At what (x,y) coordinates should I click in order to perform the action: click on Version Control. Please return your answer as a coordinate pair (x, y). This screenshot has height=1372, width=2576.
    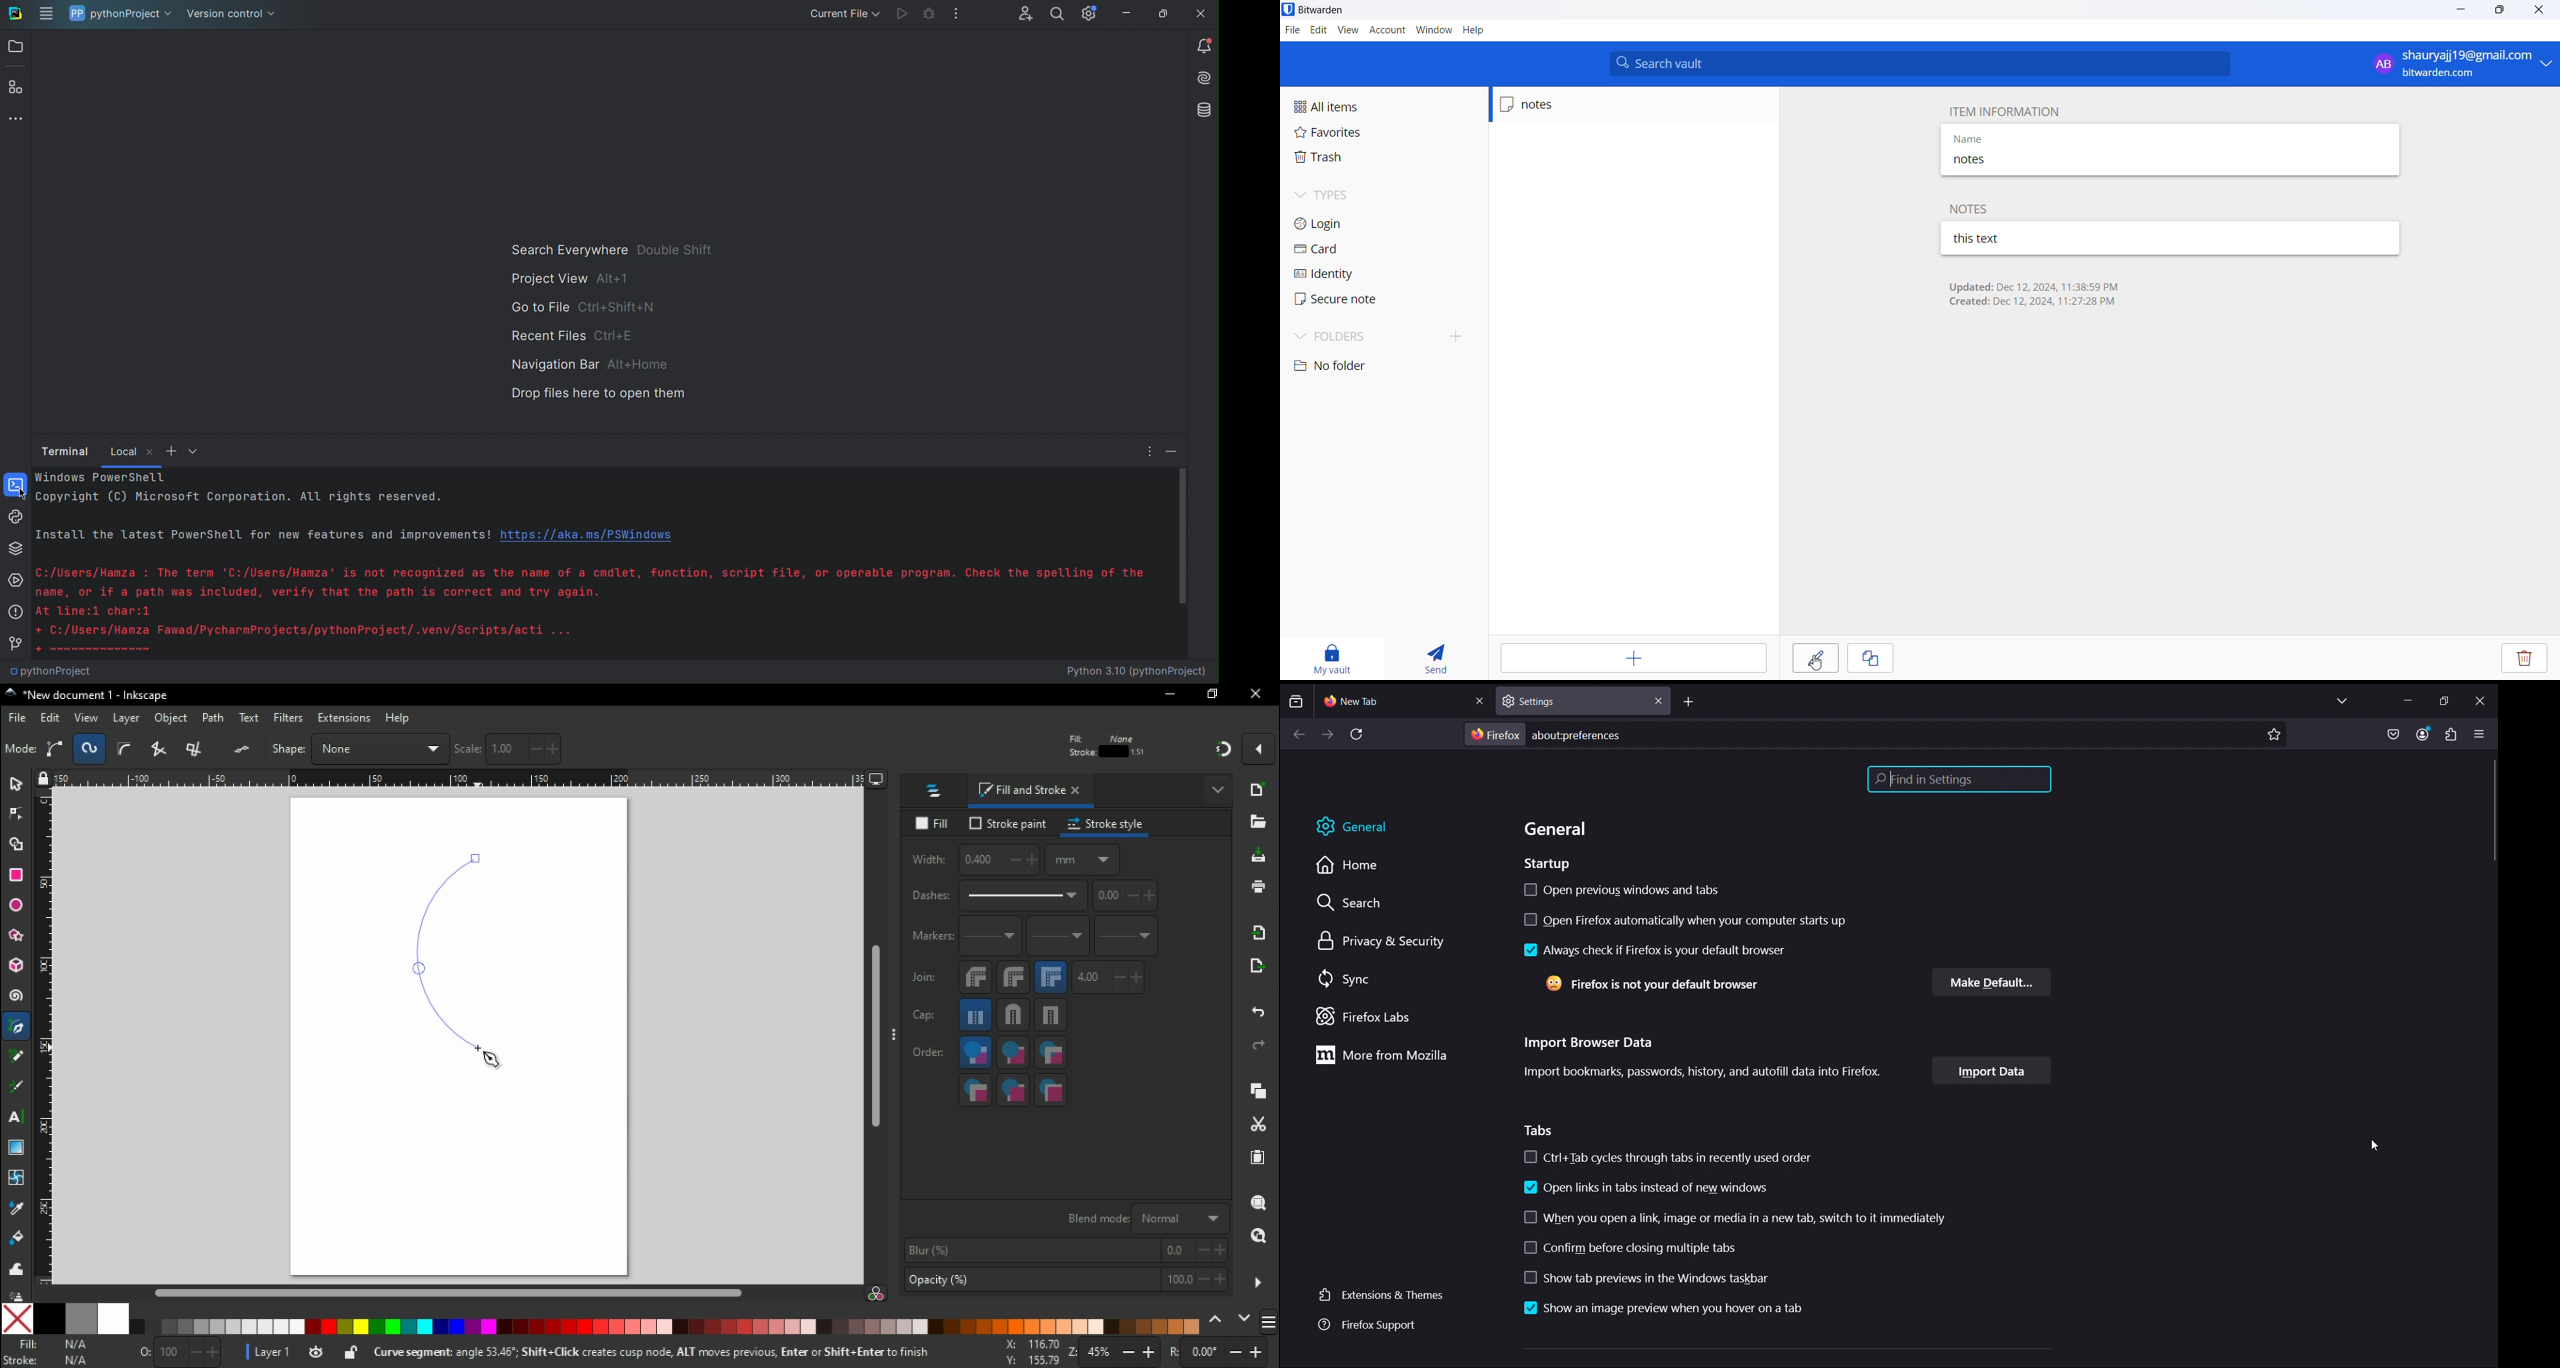
    Looking at the image, I should click on (17, 646).